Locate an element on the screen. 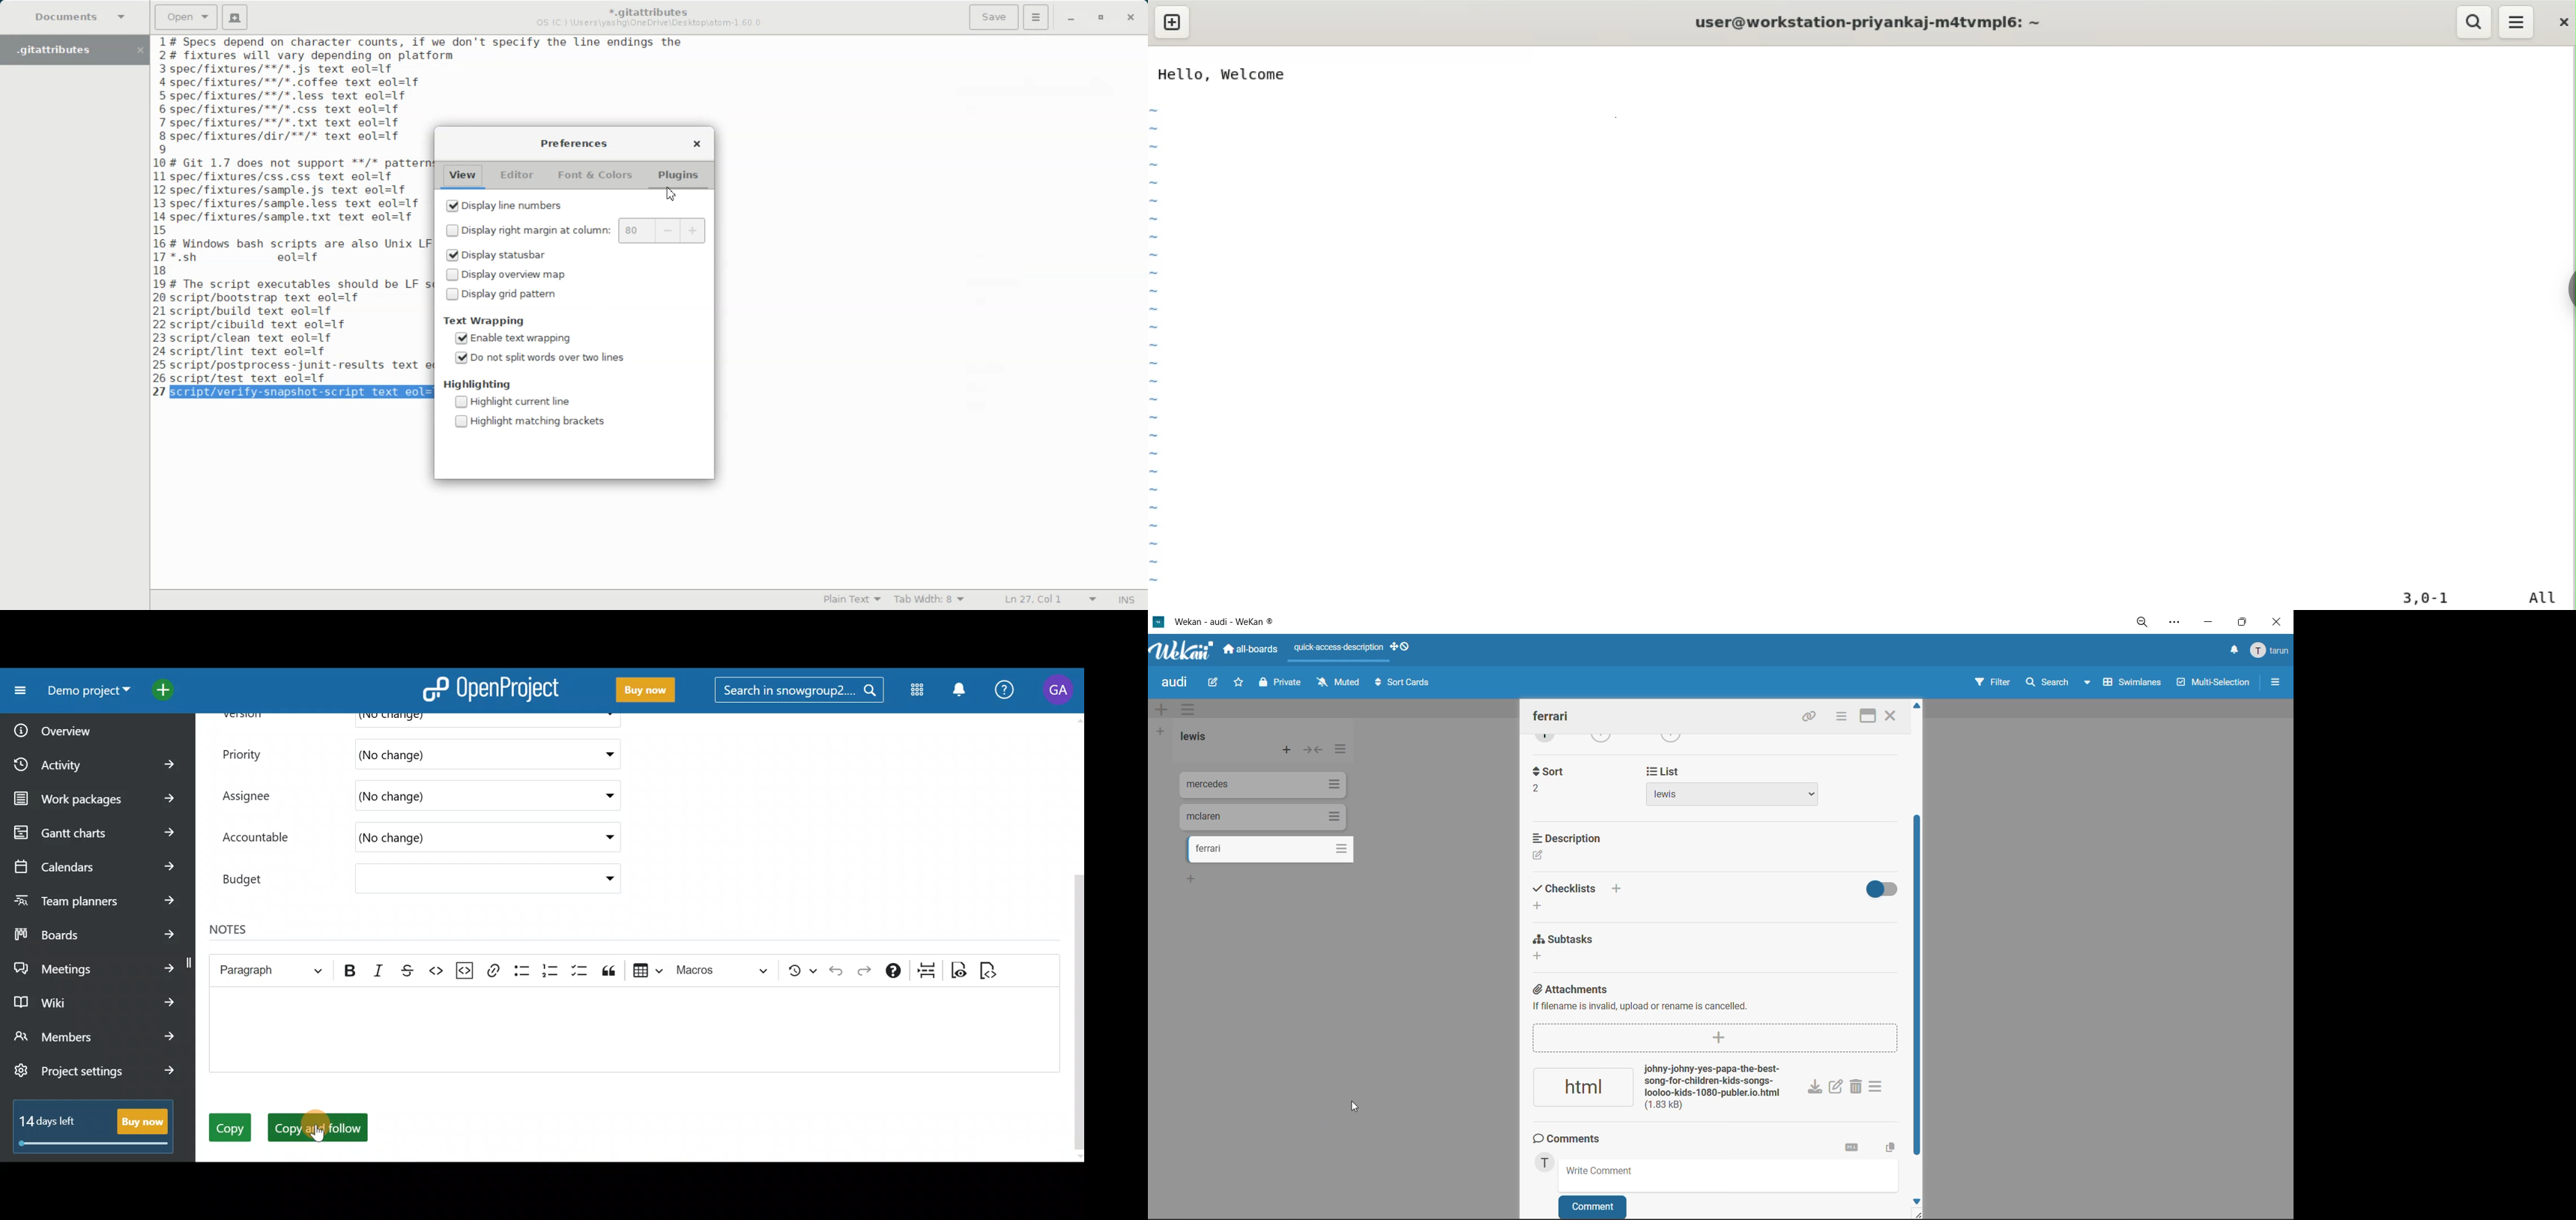  Display overview map is located at coordinates (524, 274).